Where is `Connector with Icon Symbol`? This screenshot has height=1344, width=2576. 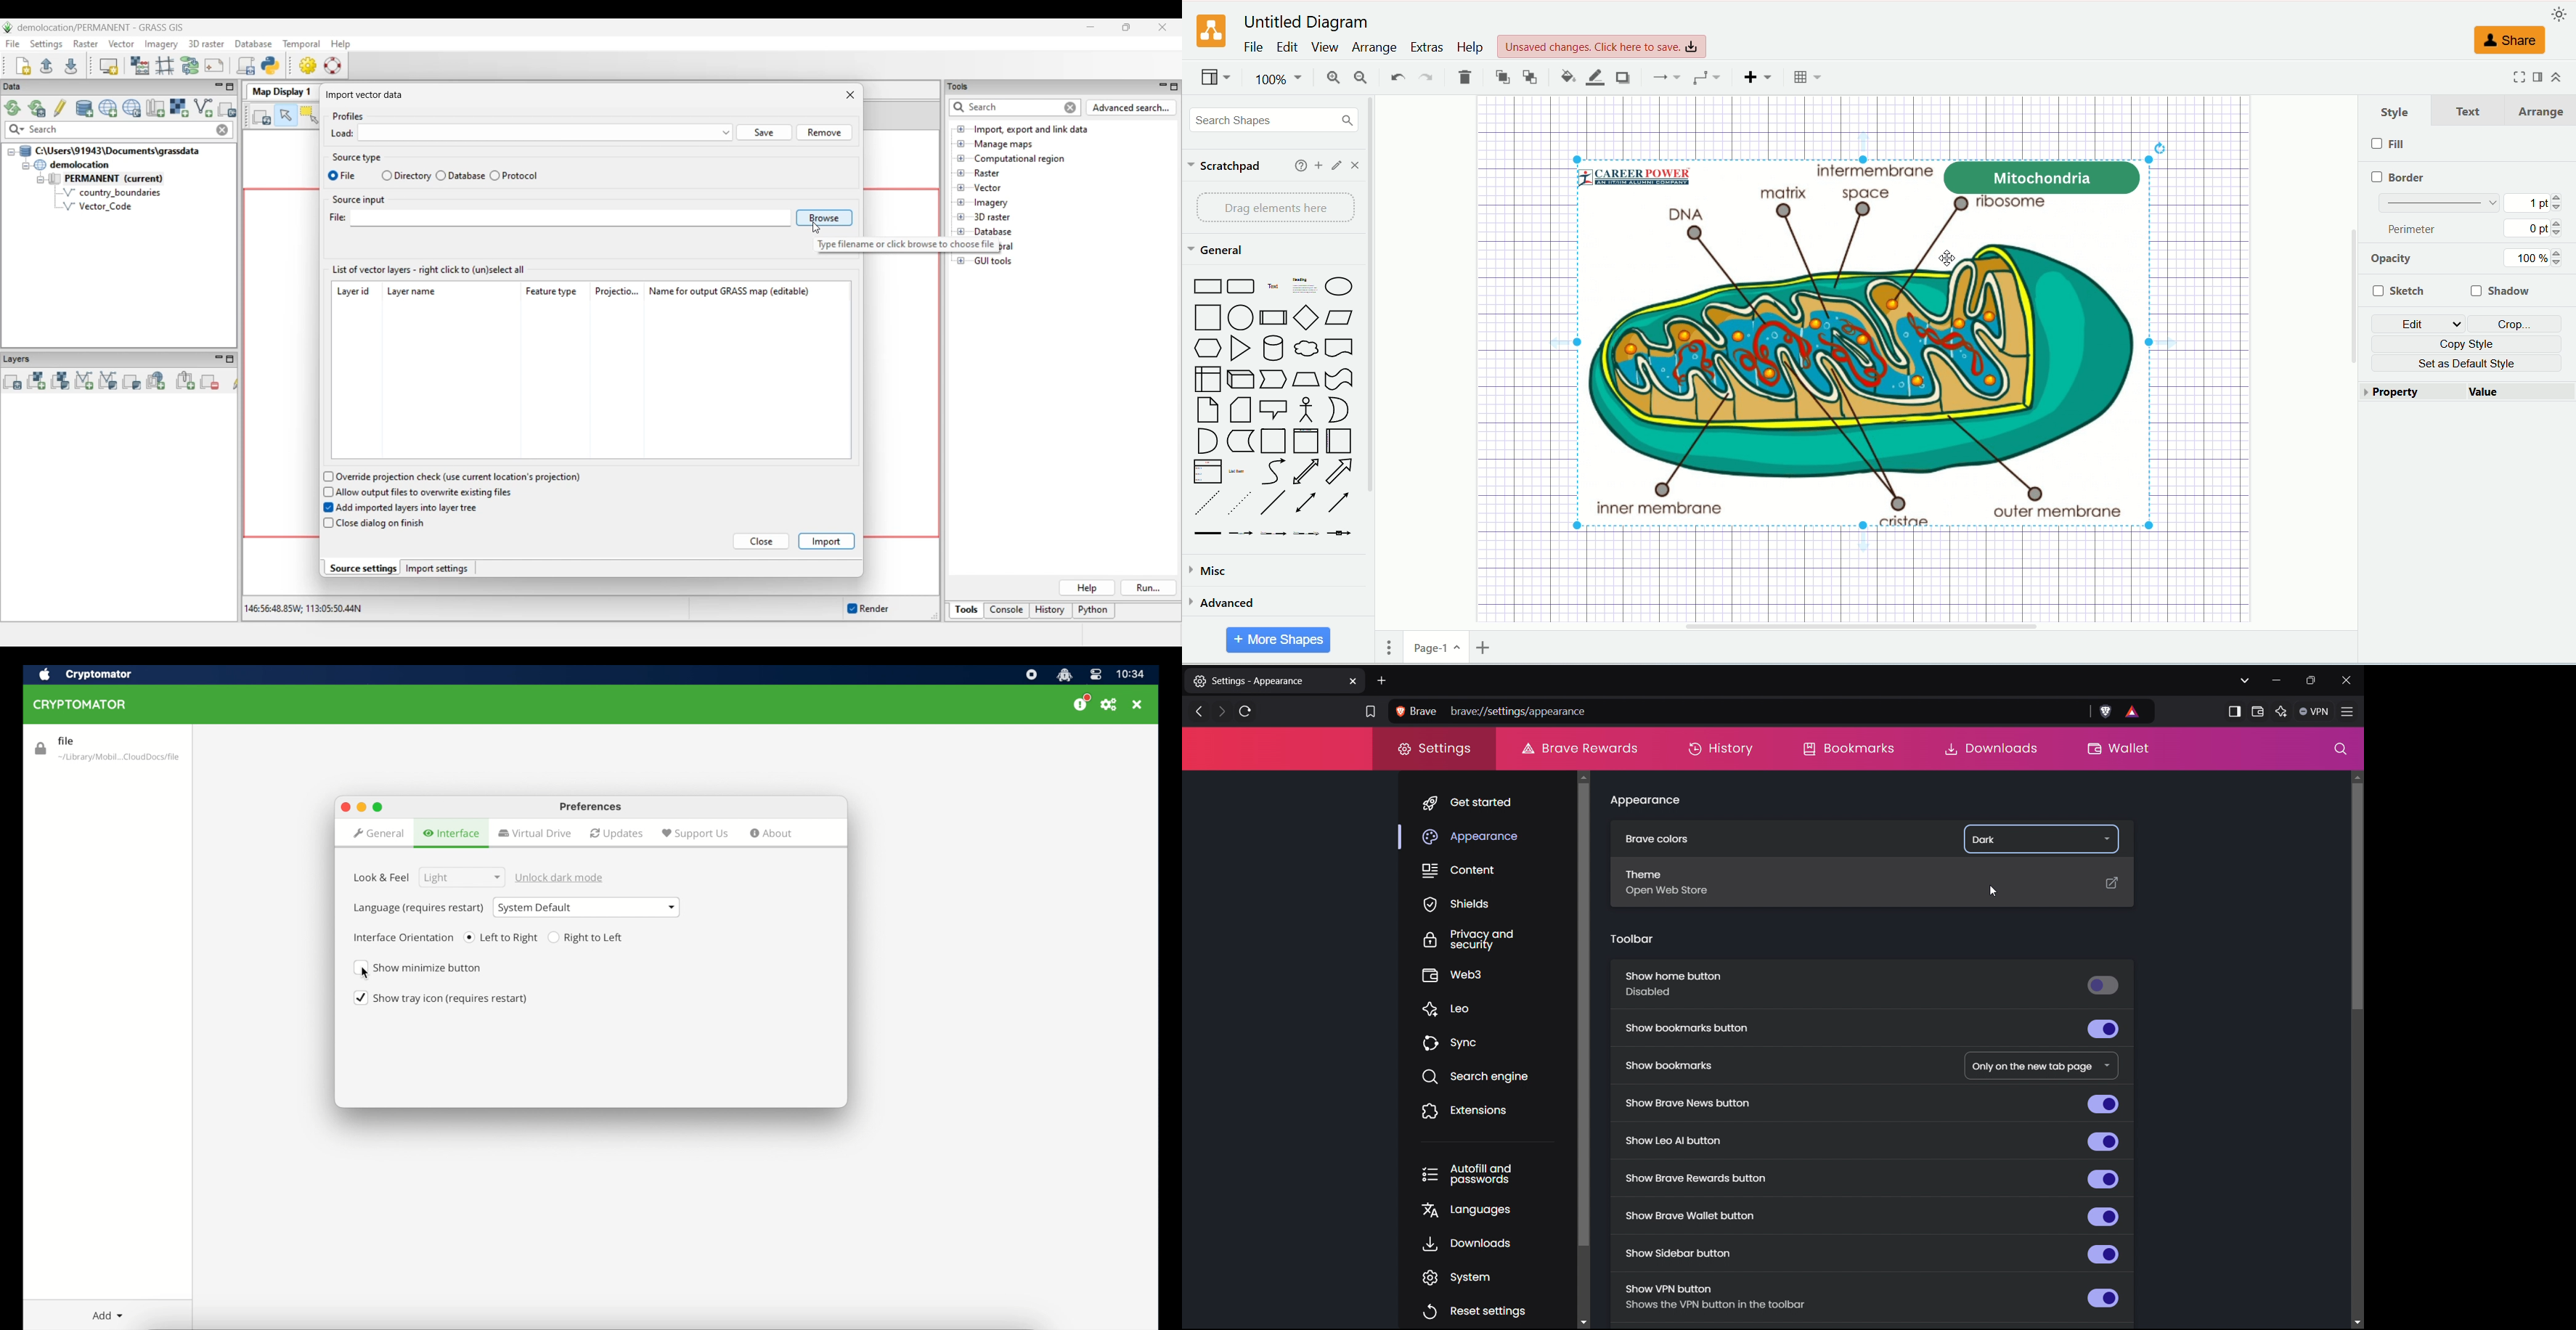
Connector with Icon Symbol is located at coordinates (1340, 535).